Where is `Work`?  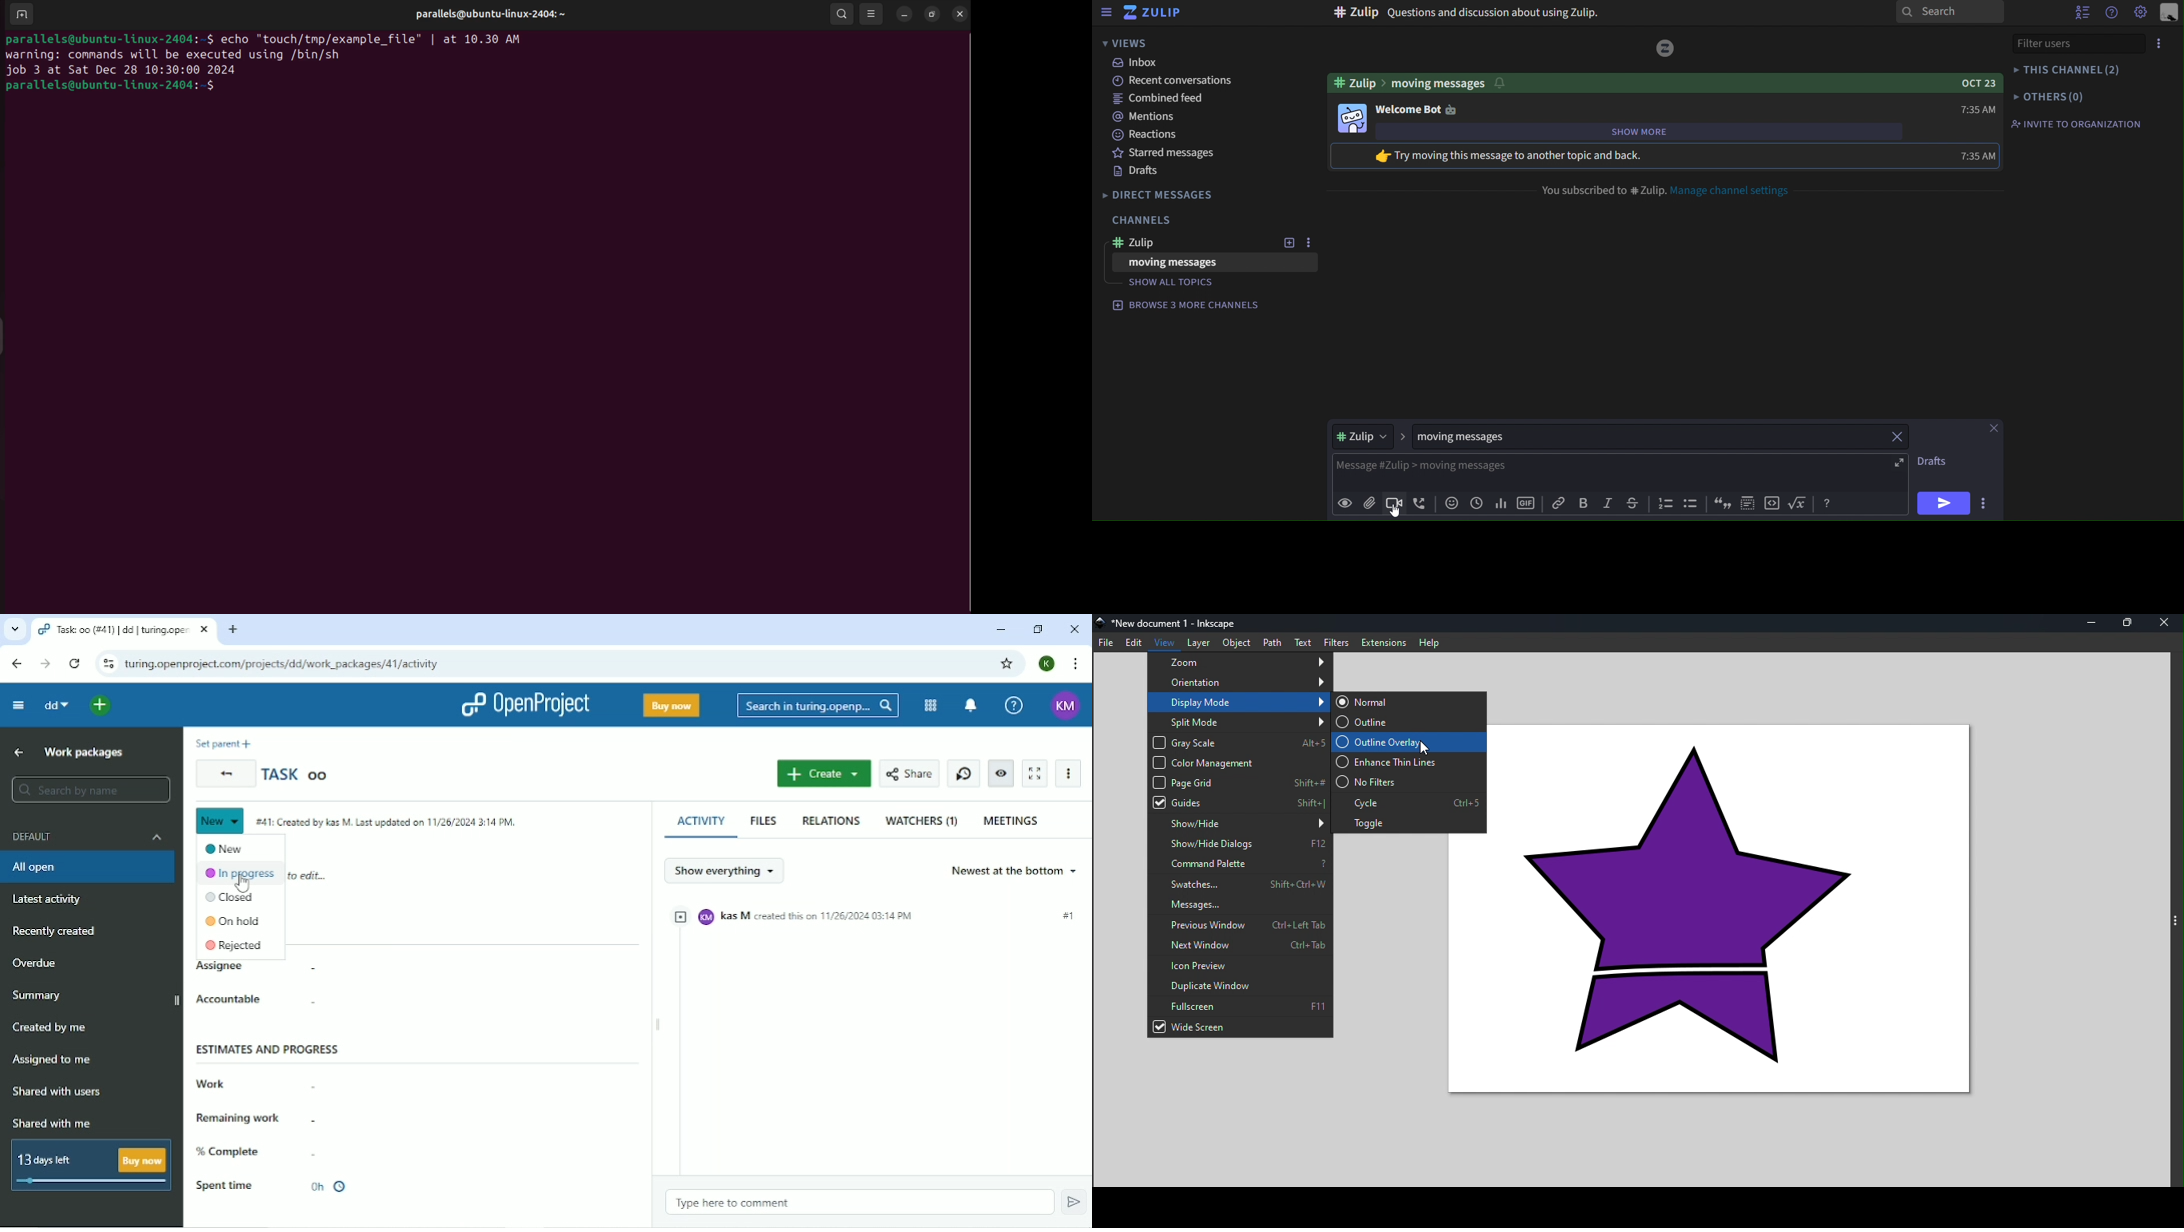
Work is located at coordinates (210, 1084).